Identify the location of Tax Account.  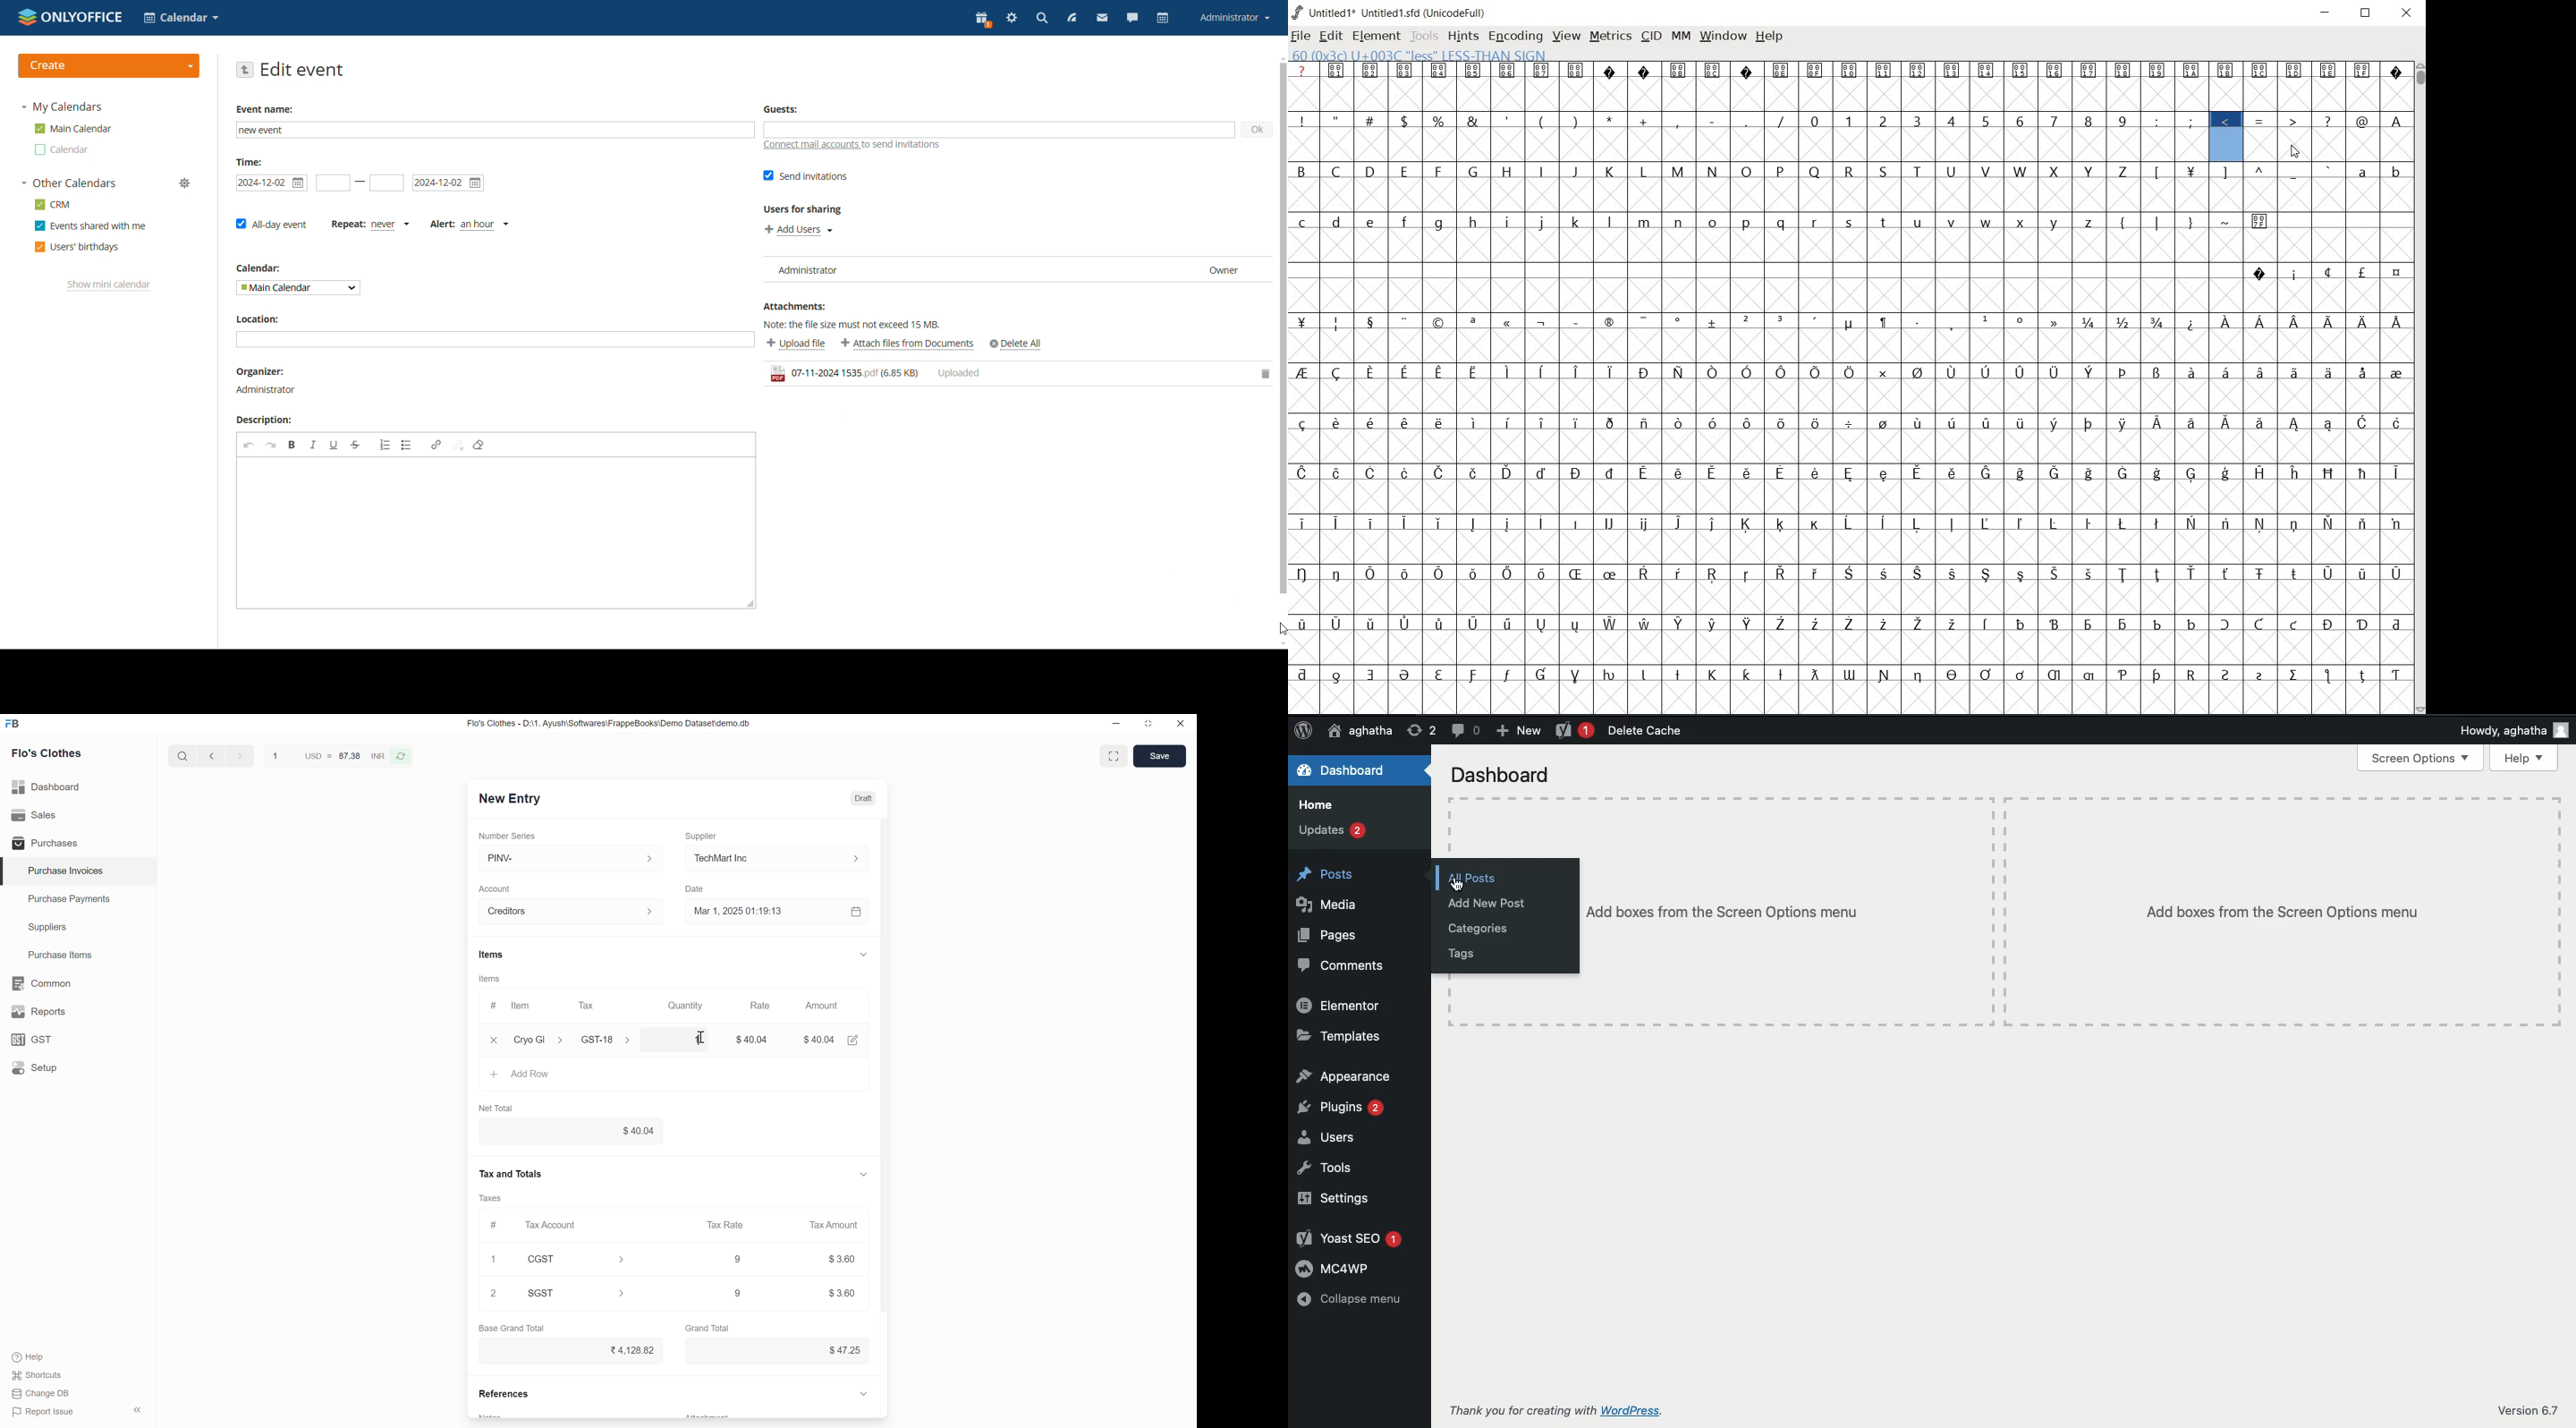
(554, 1224).